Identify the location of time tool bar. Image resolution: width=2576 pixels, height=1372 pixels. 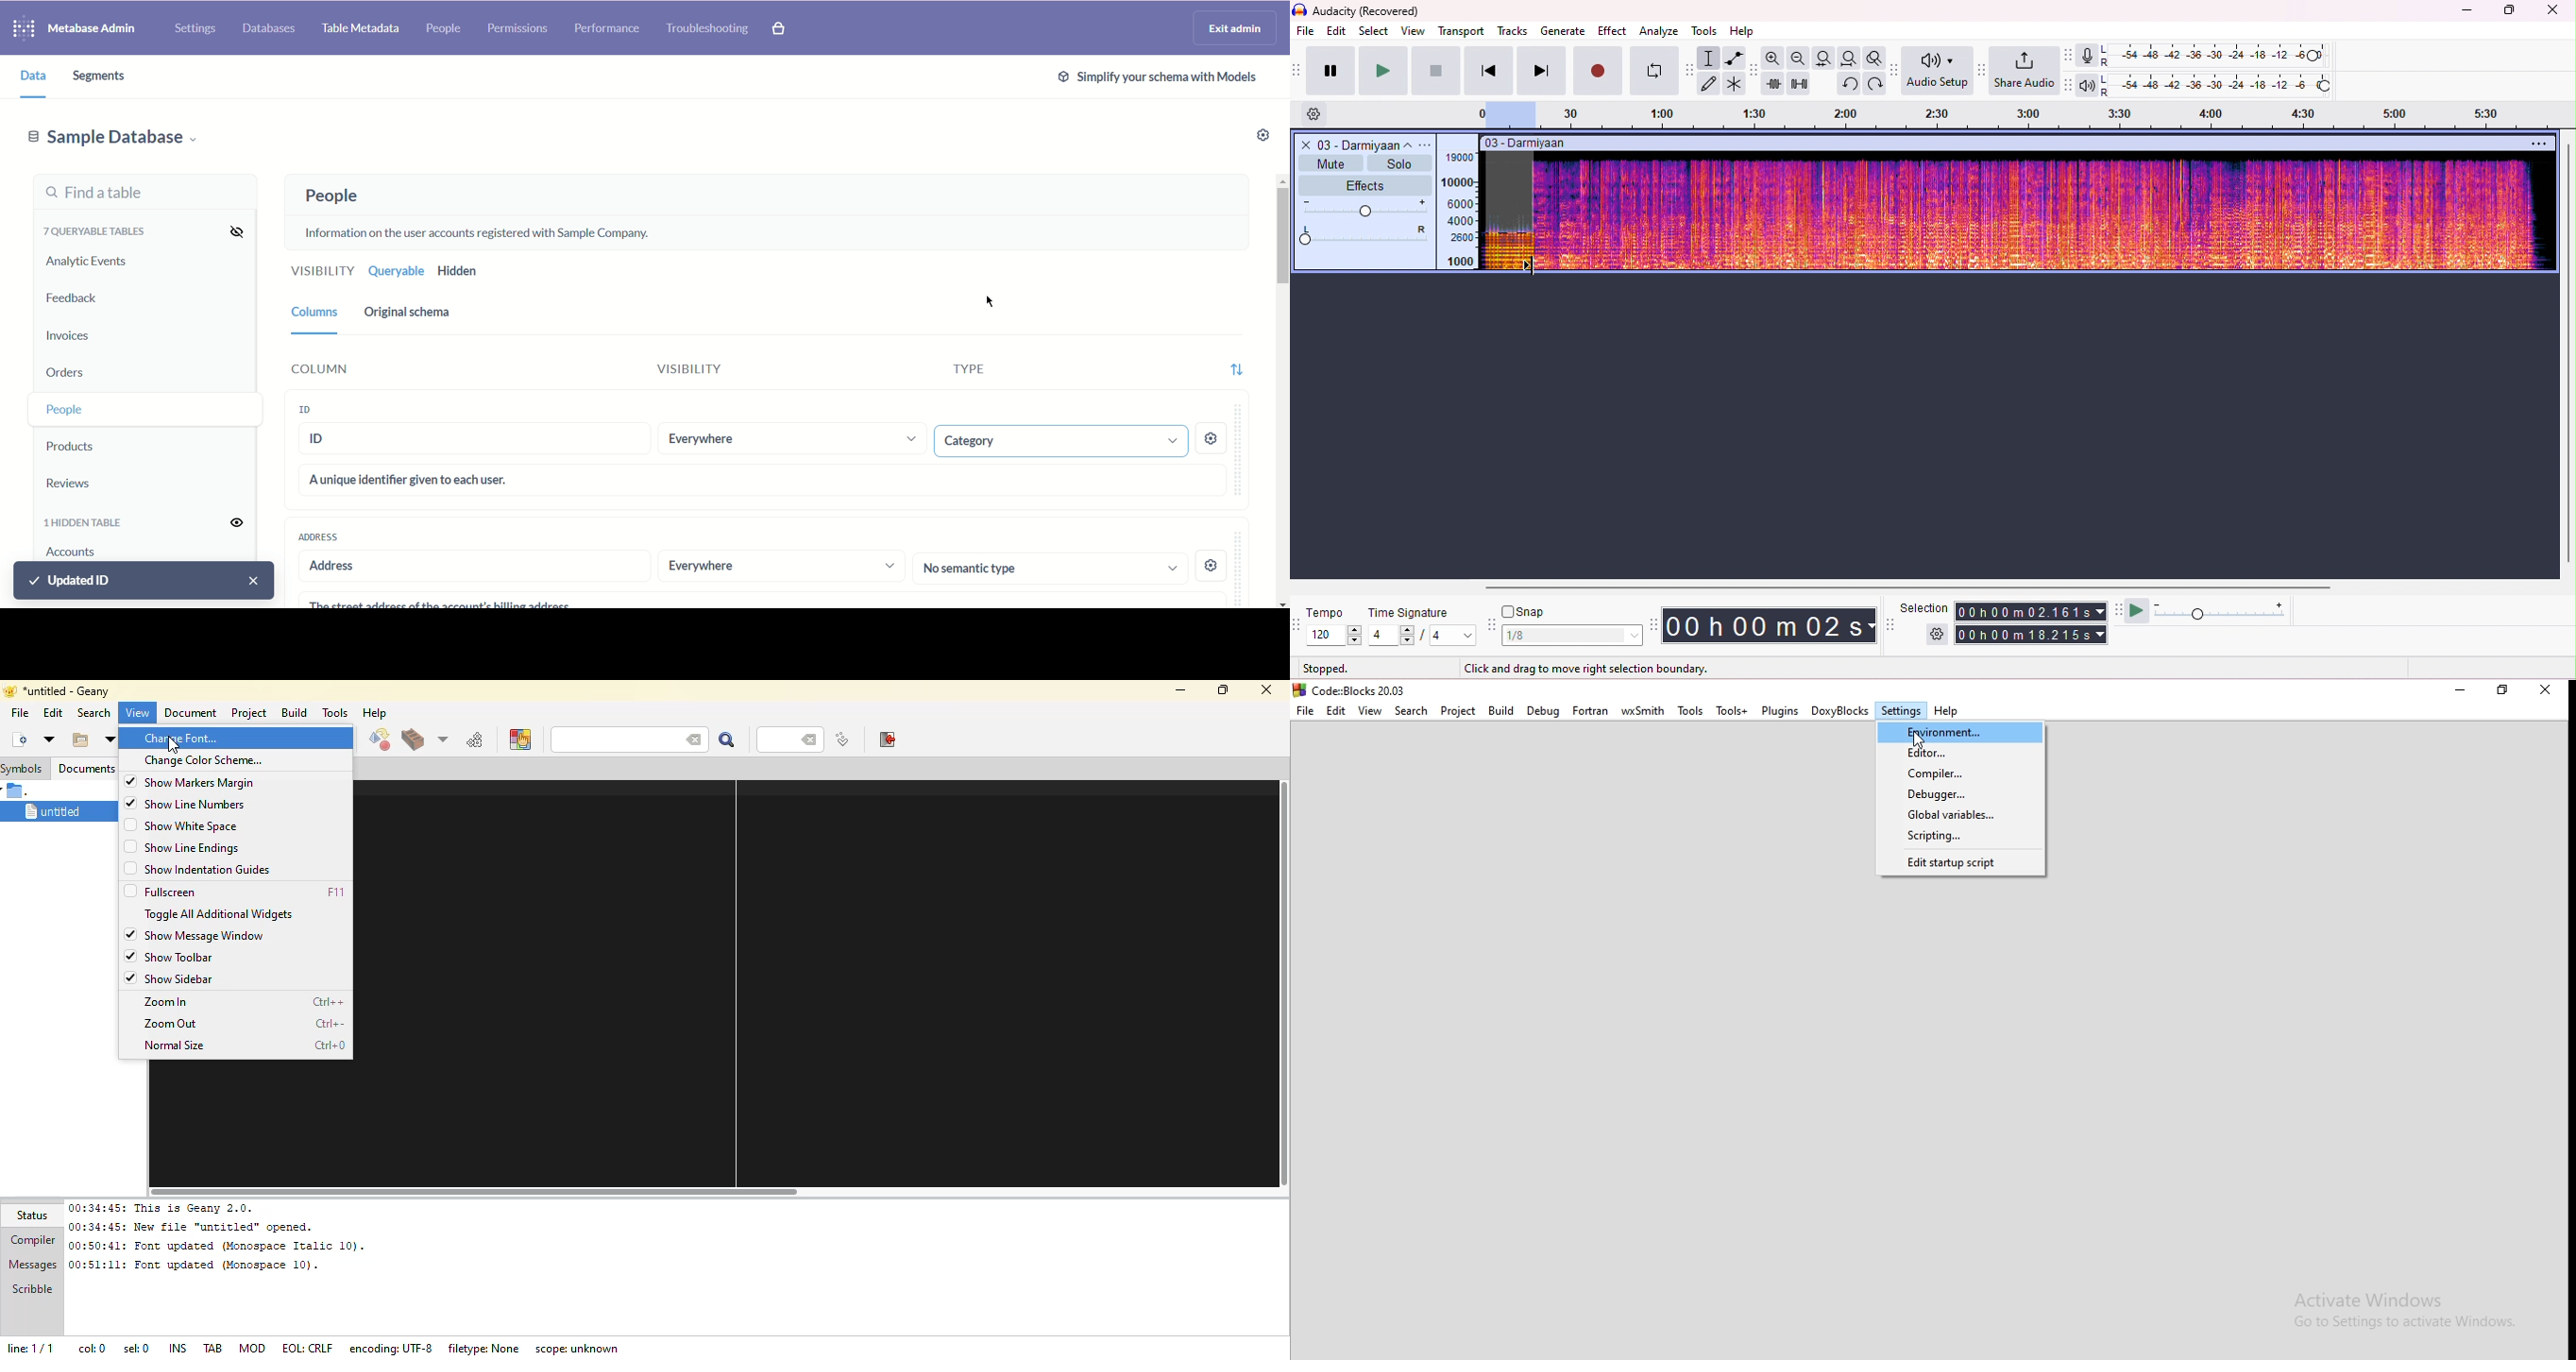
(1656, 624).